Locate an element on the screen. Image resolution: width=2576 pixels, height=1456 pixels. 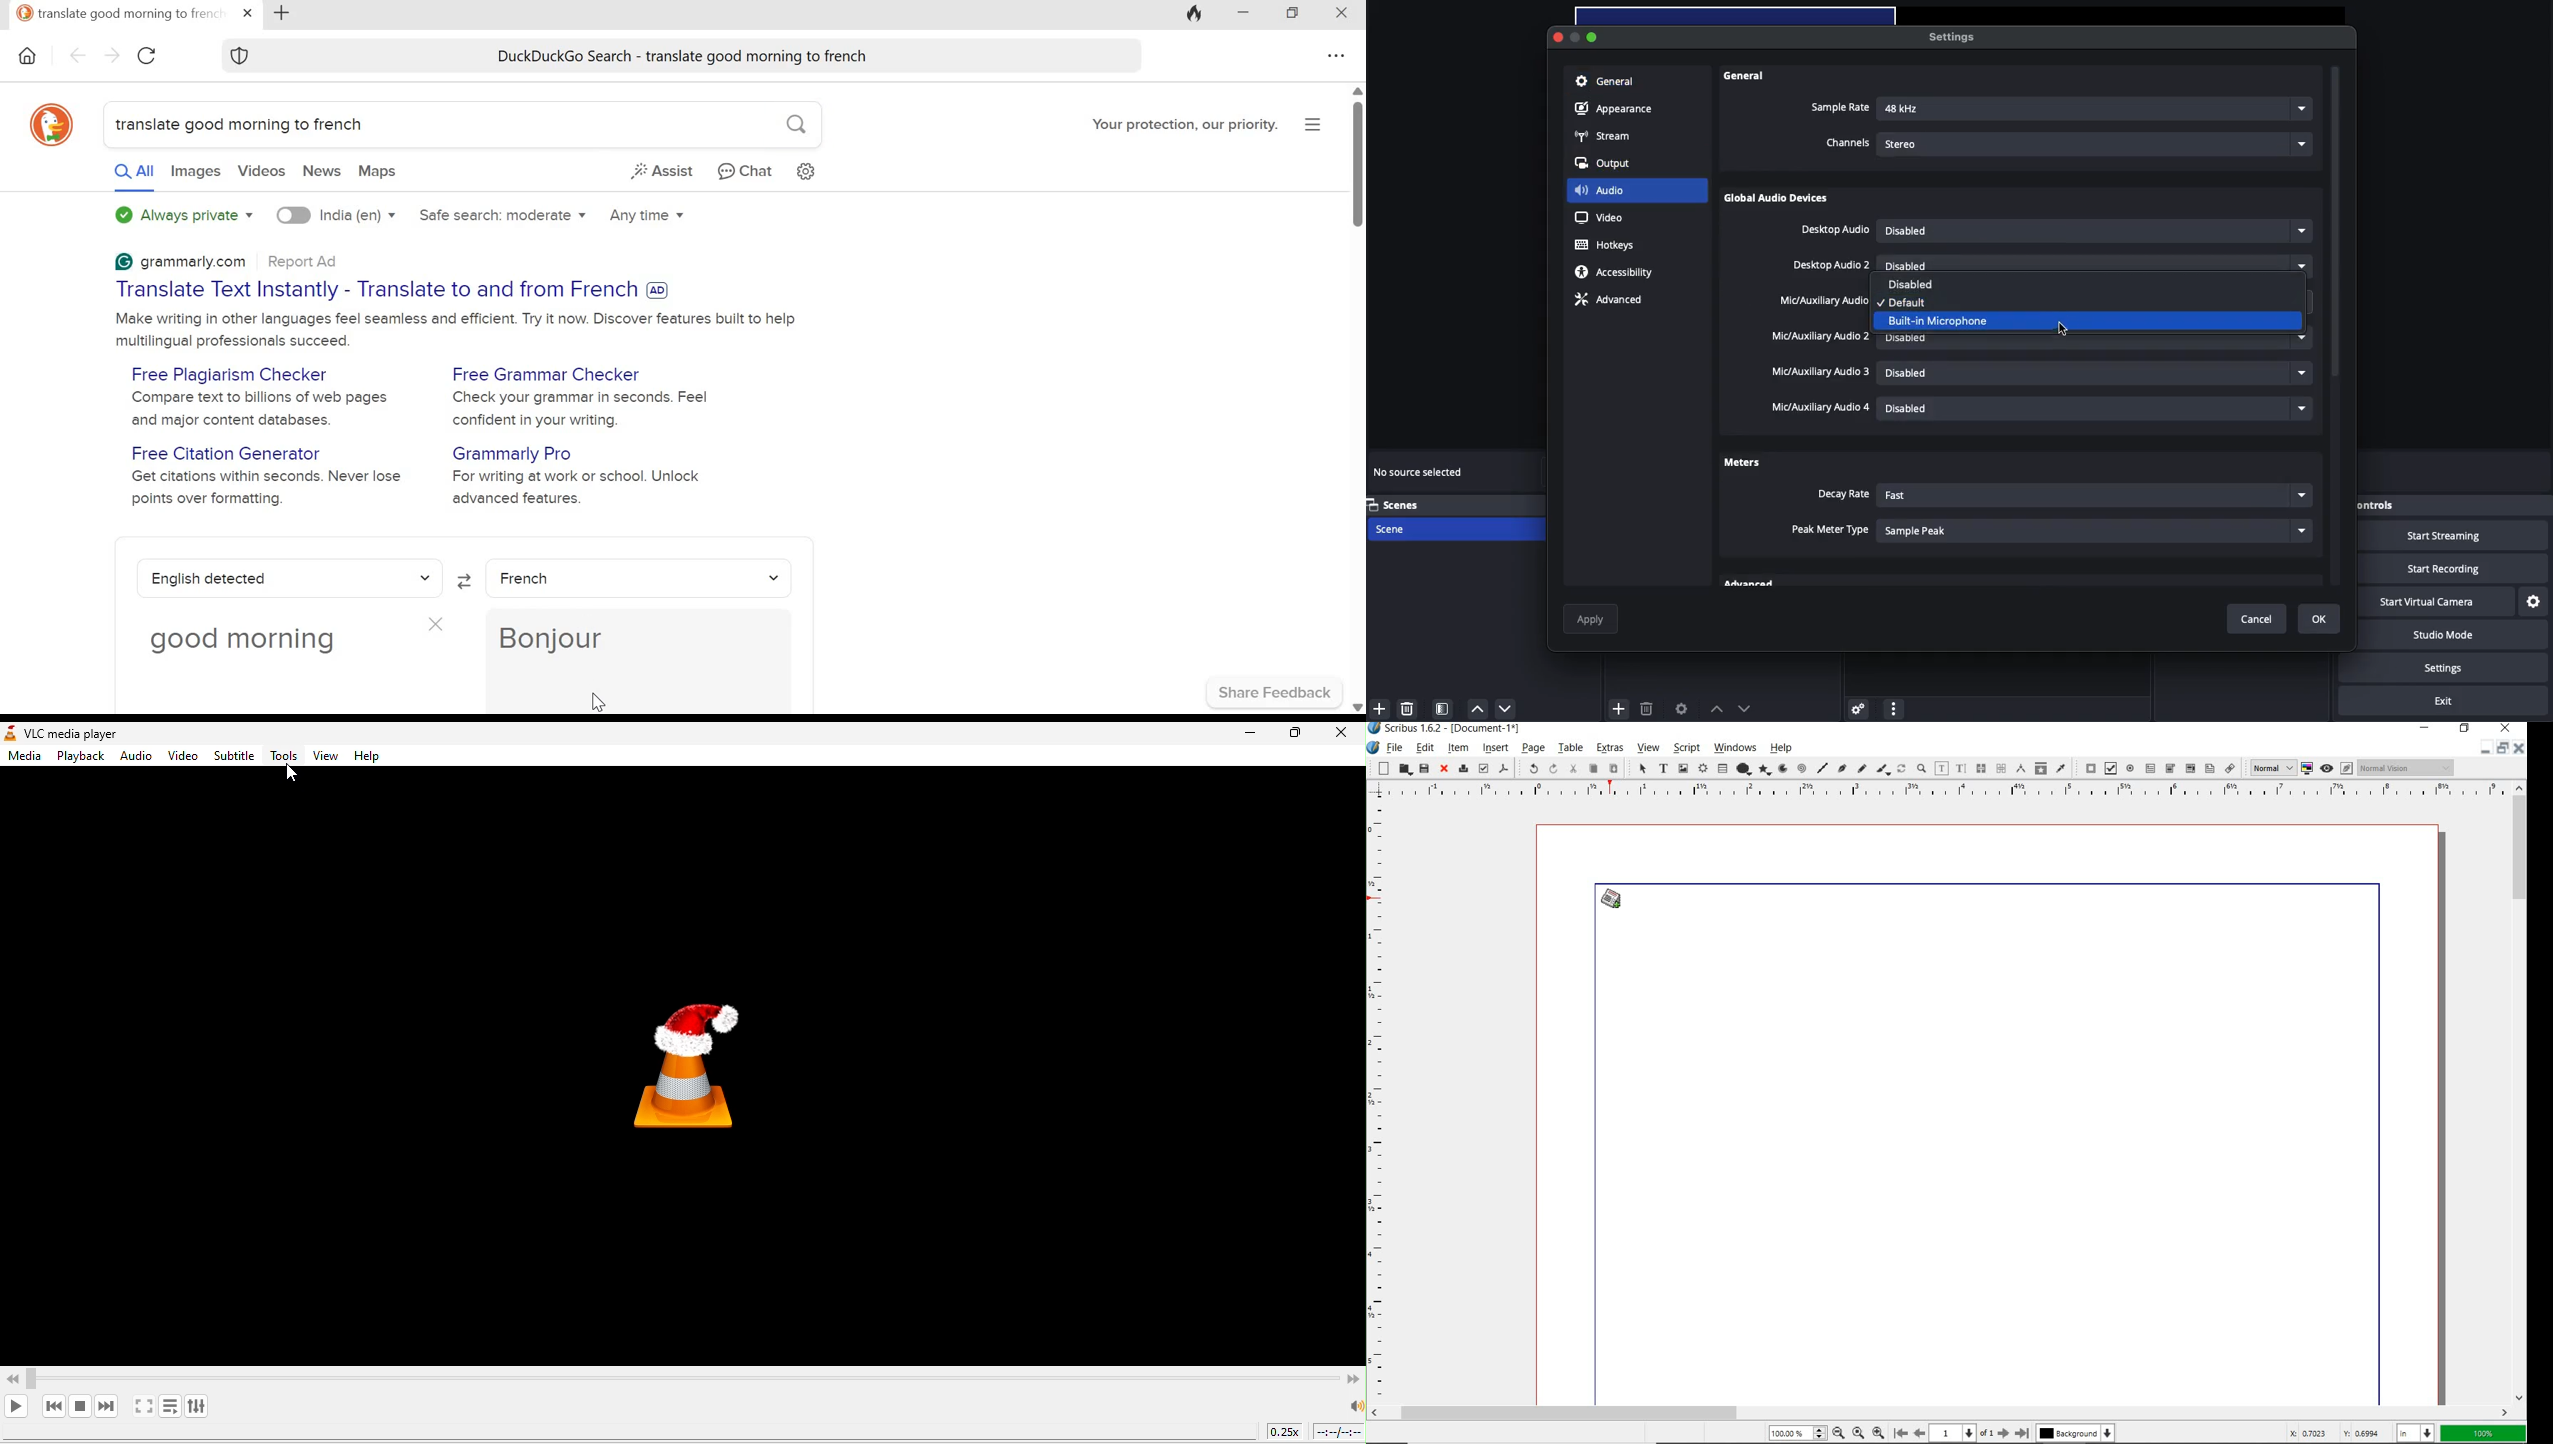
Down is located at coordinates (1506, 708).